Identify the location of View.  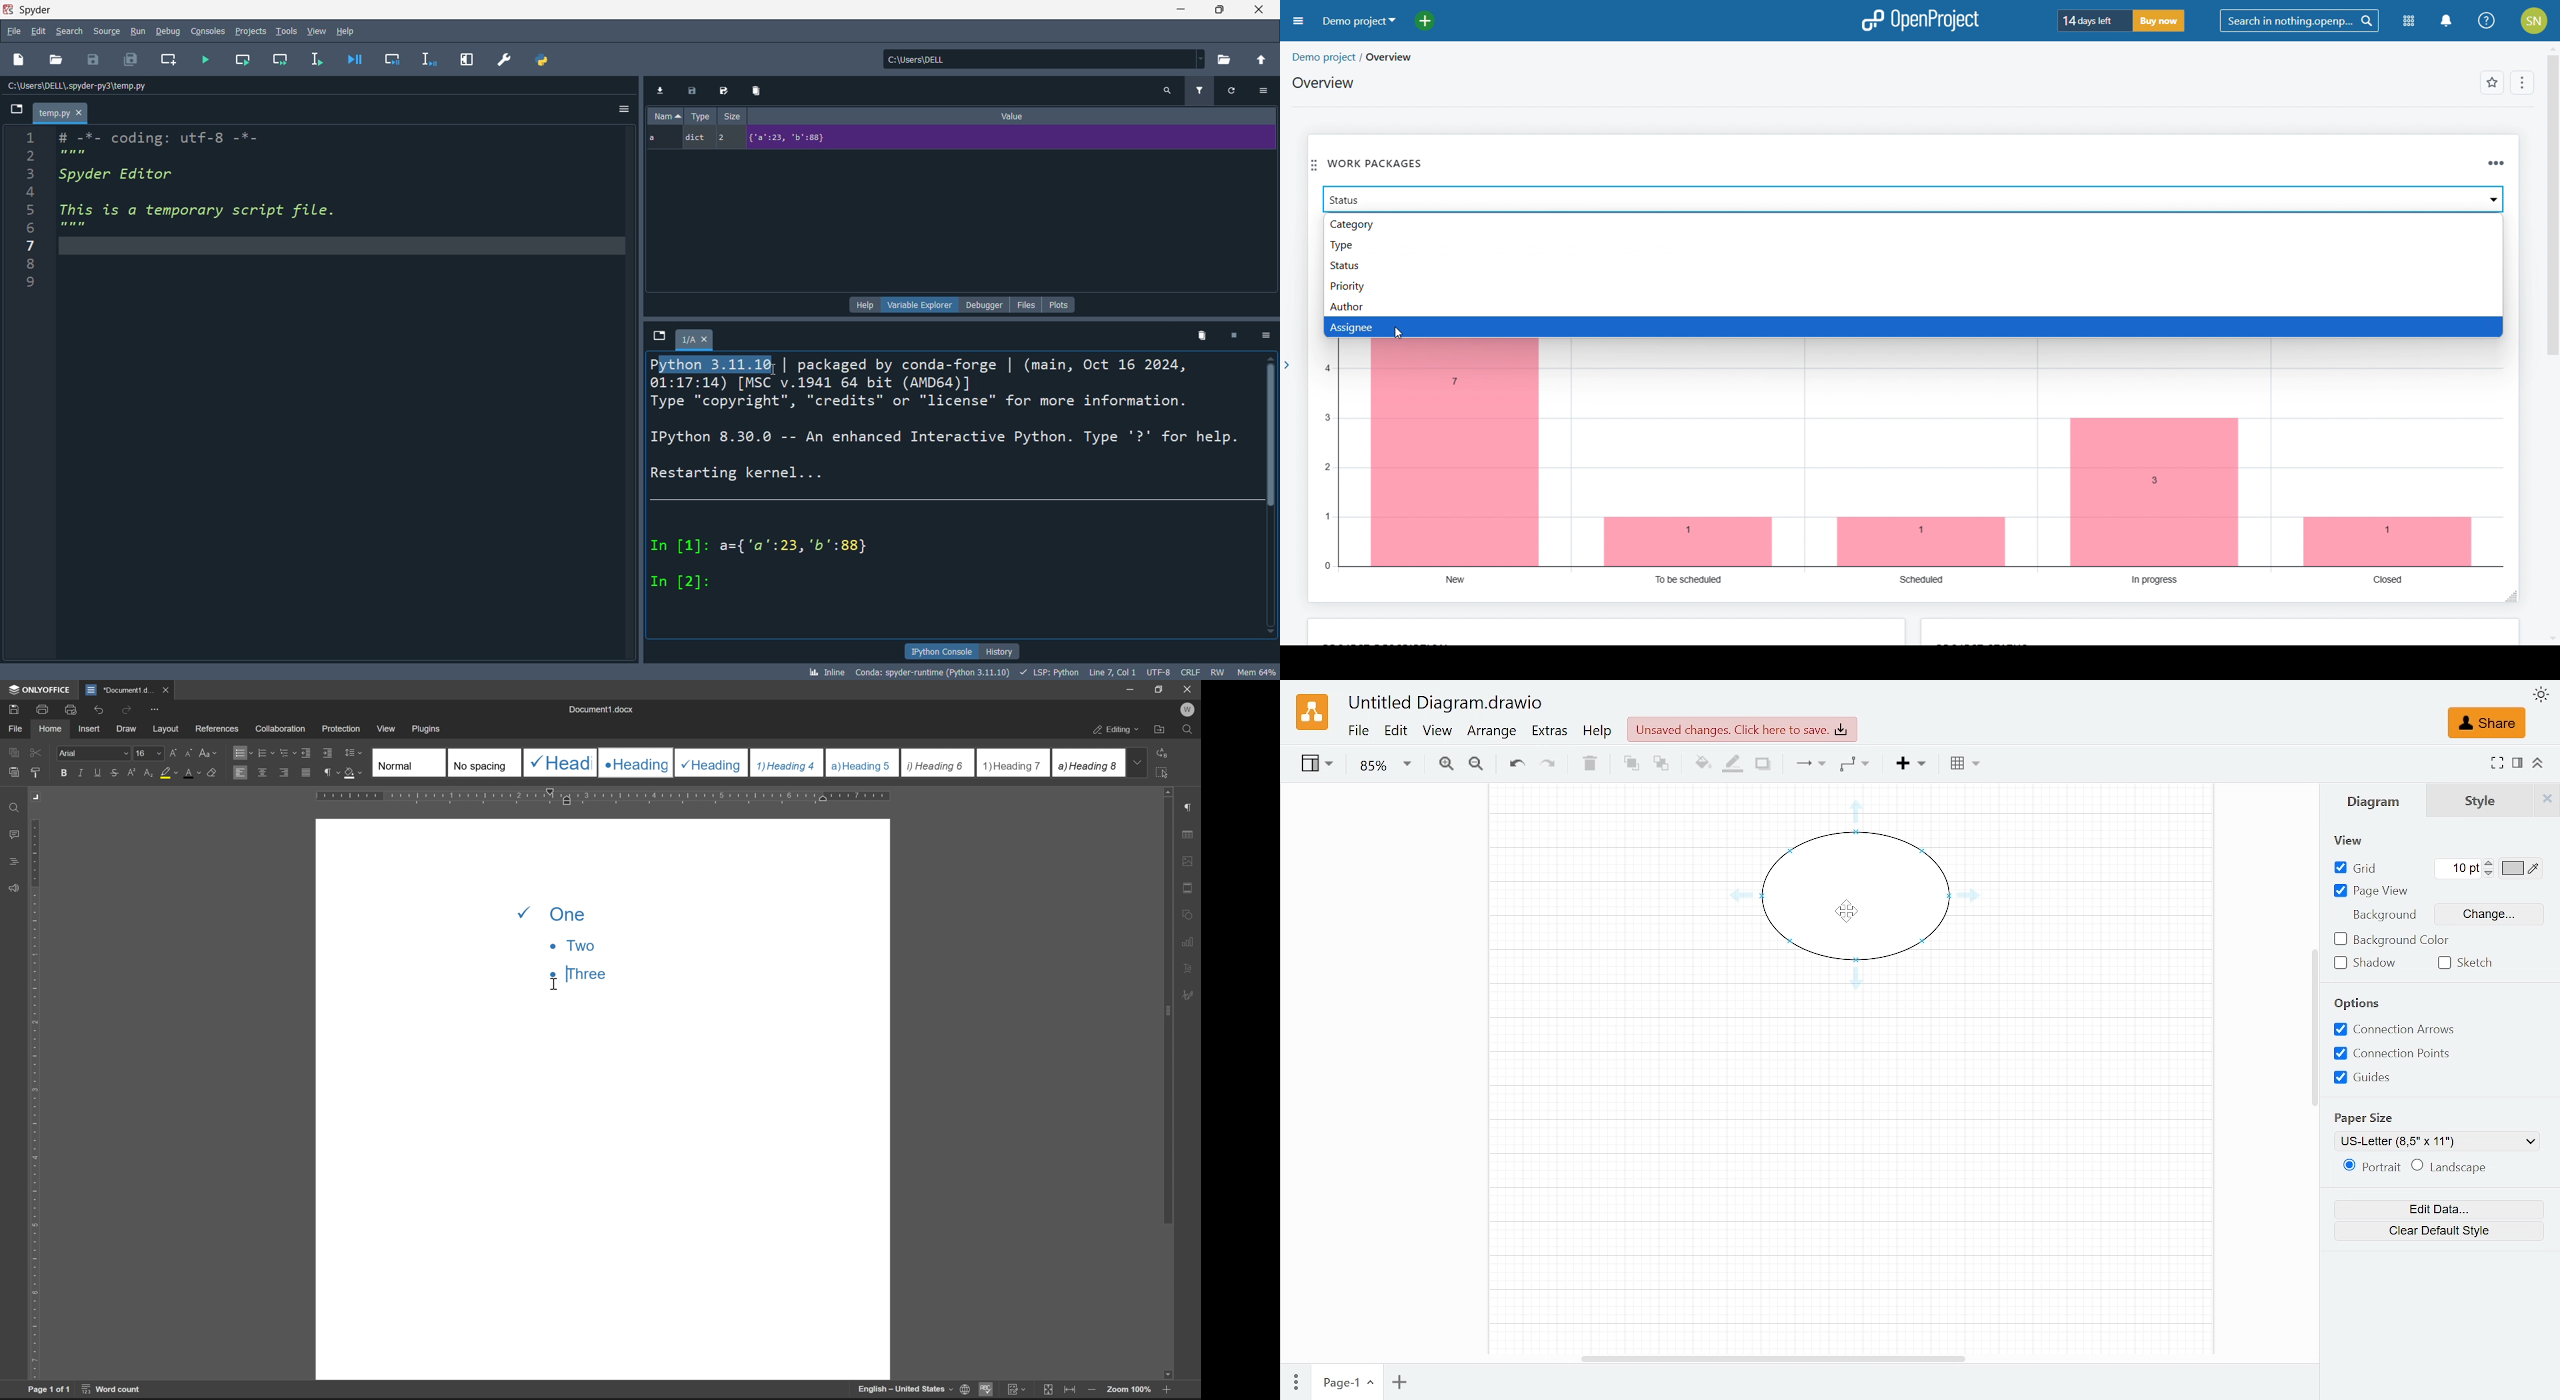
(1319, 766).